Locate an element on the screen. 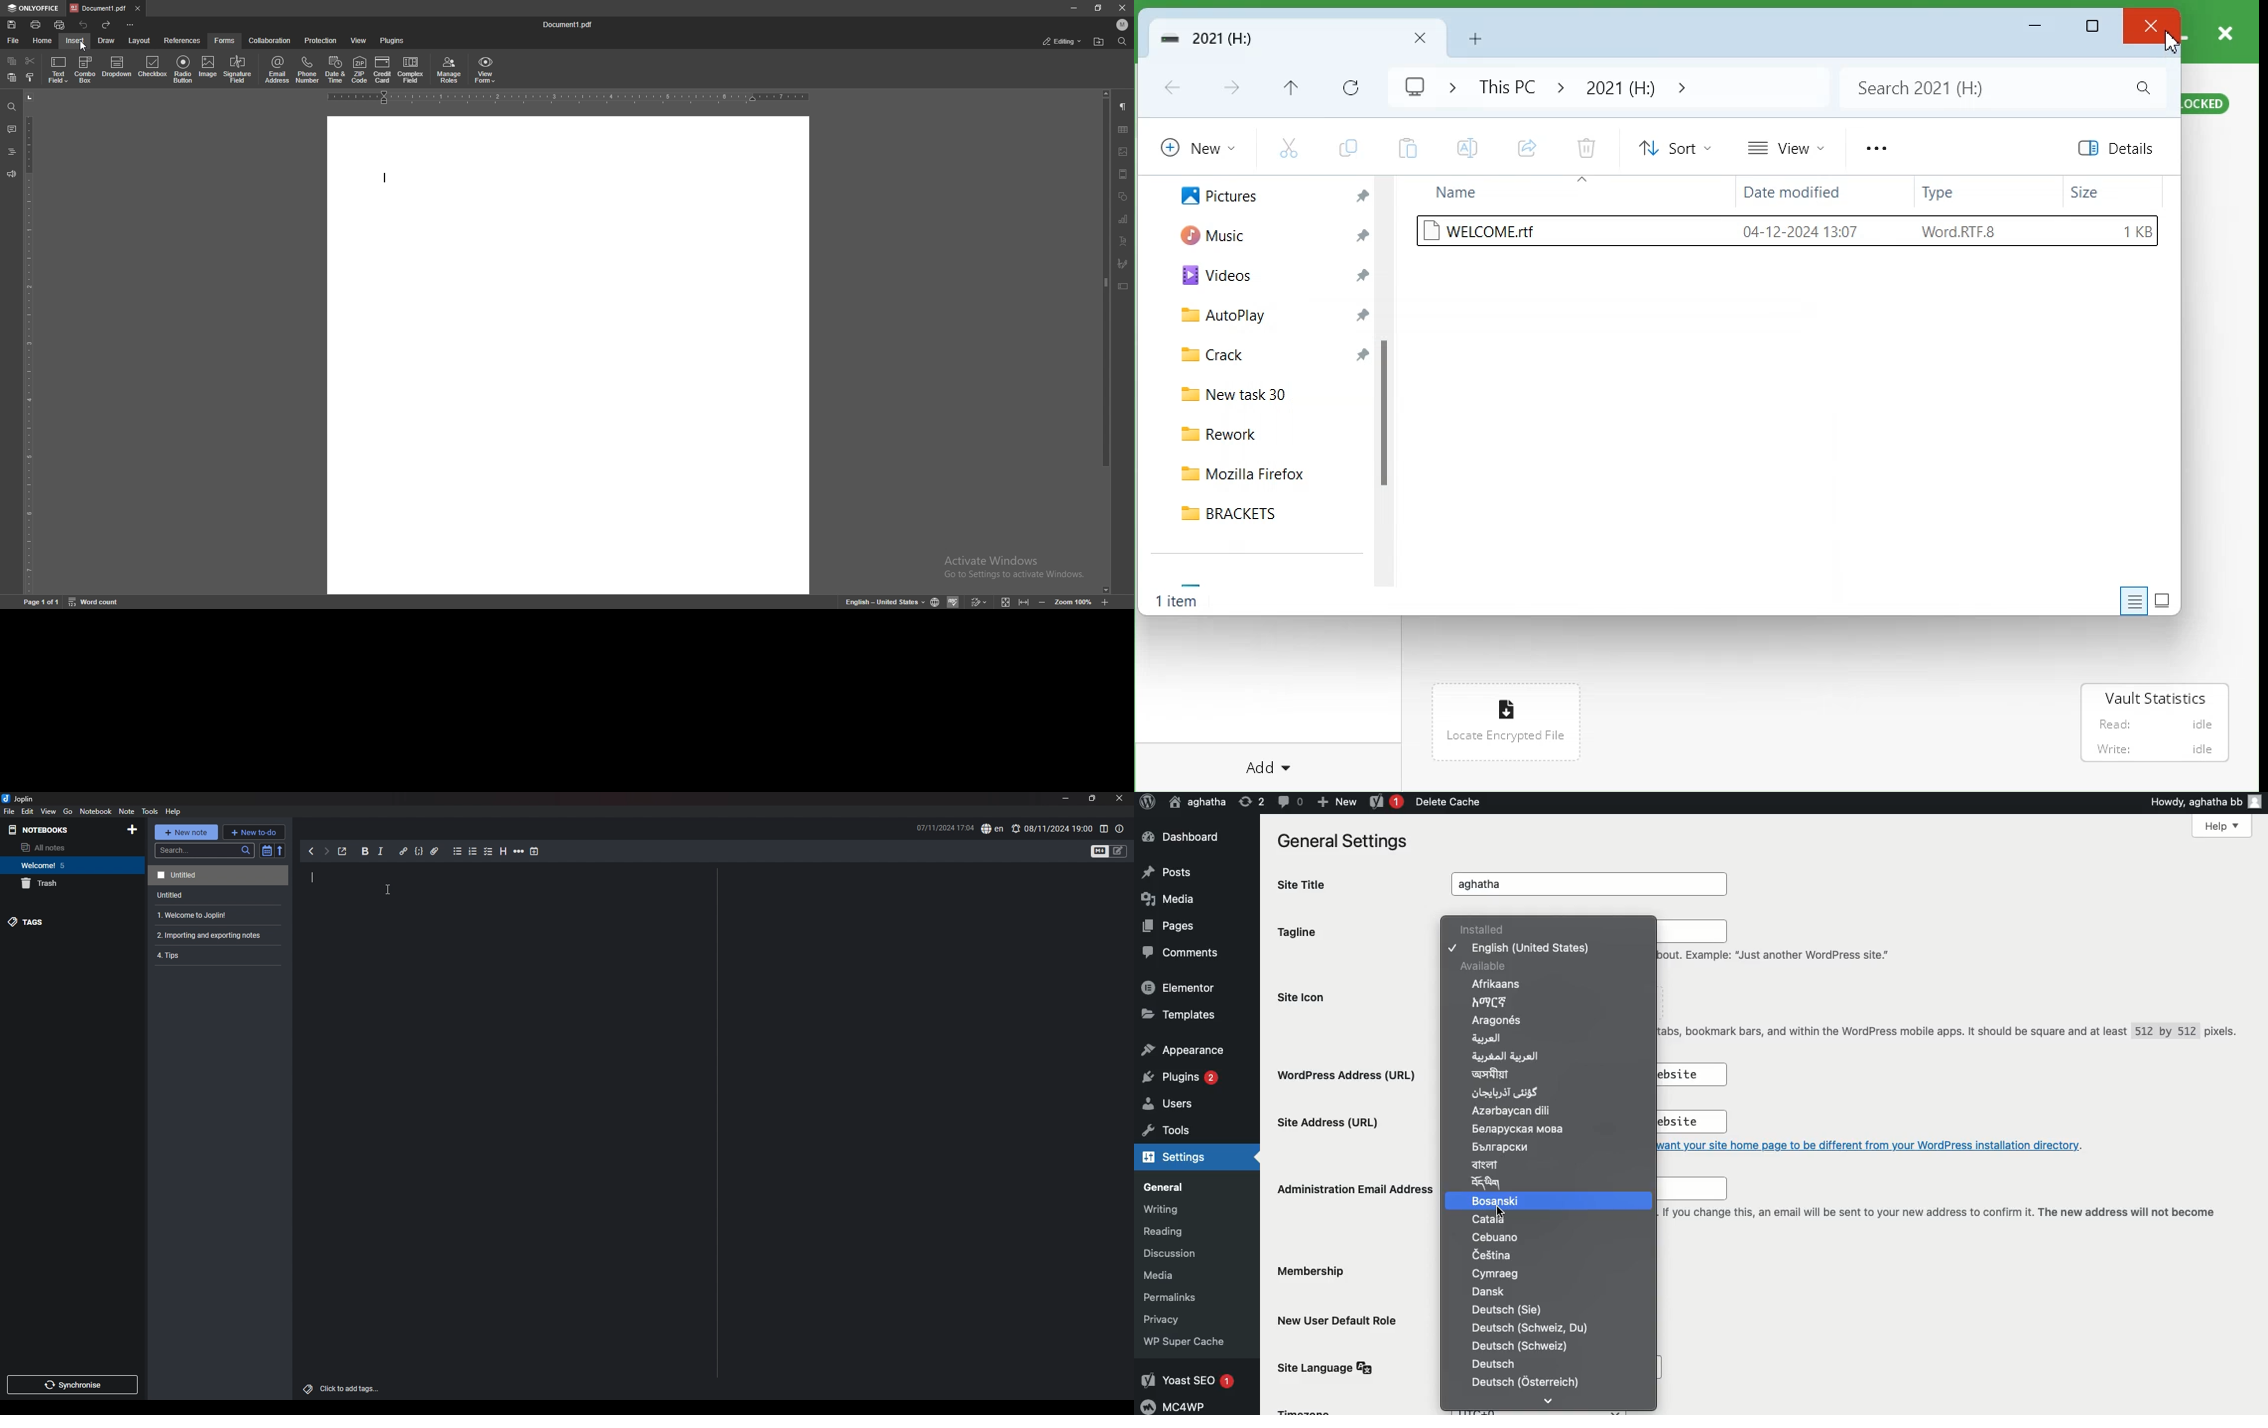  trash is located at coordinates (66, 884).